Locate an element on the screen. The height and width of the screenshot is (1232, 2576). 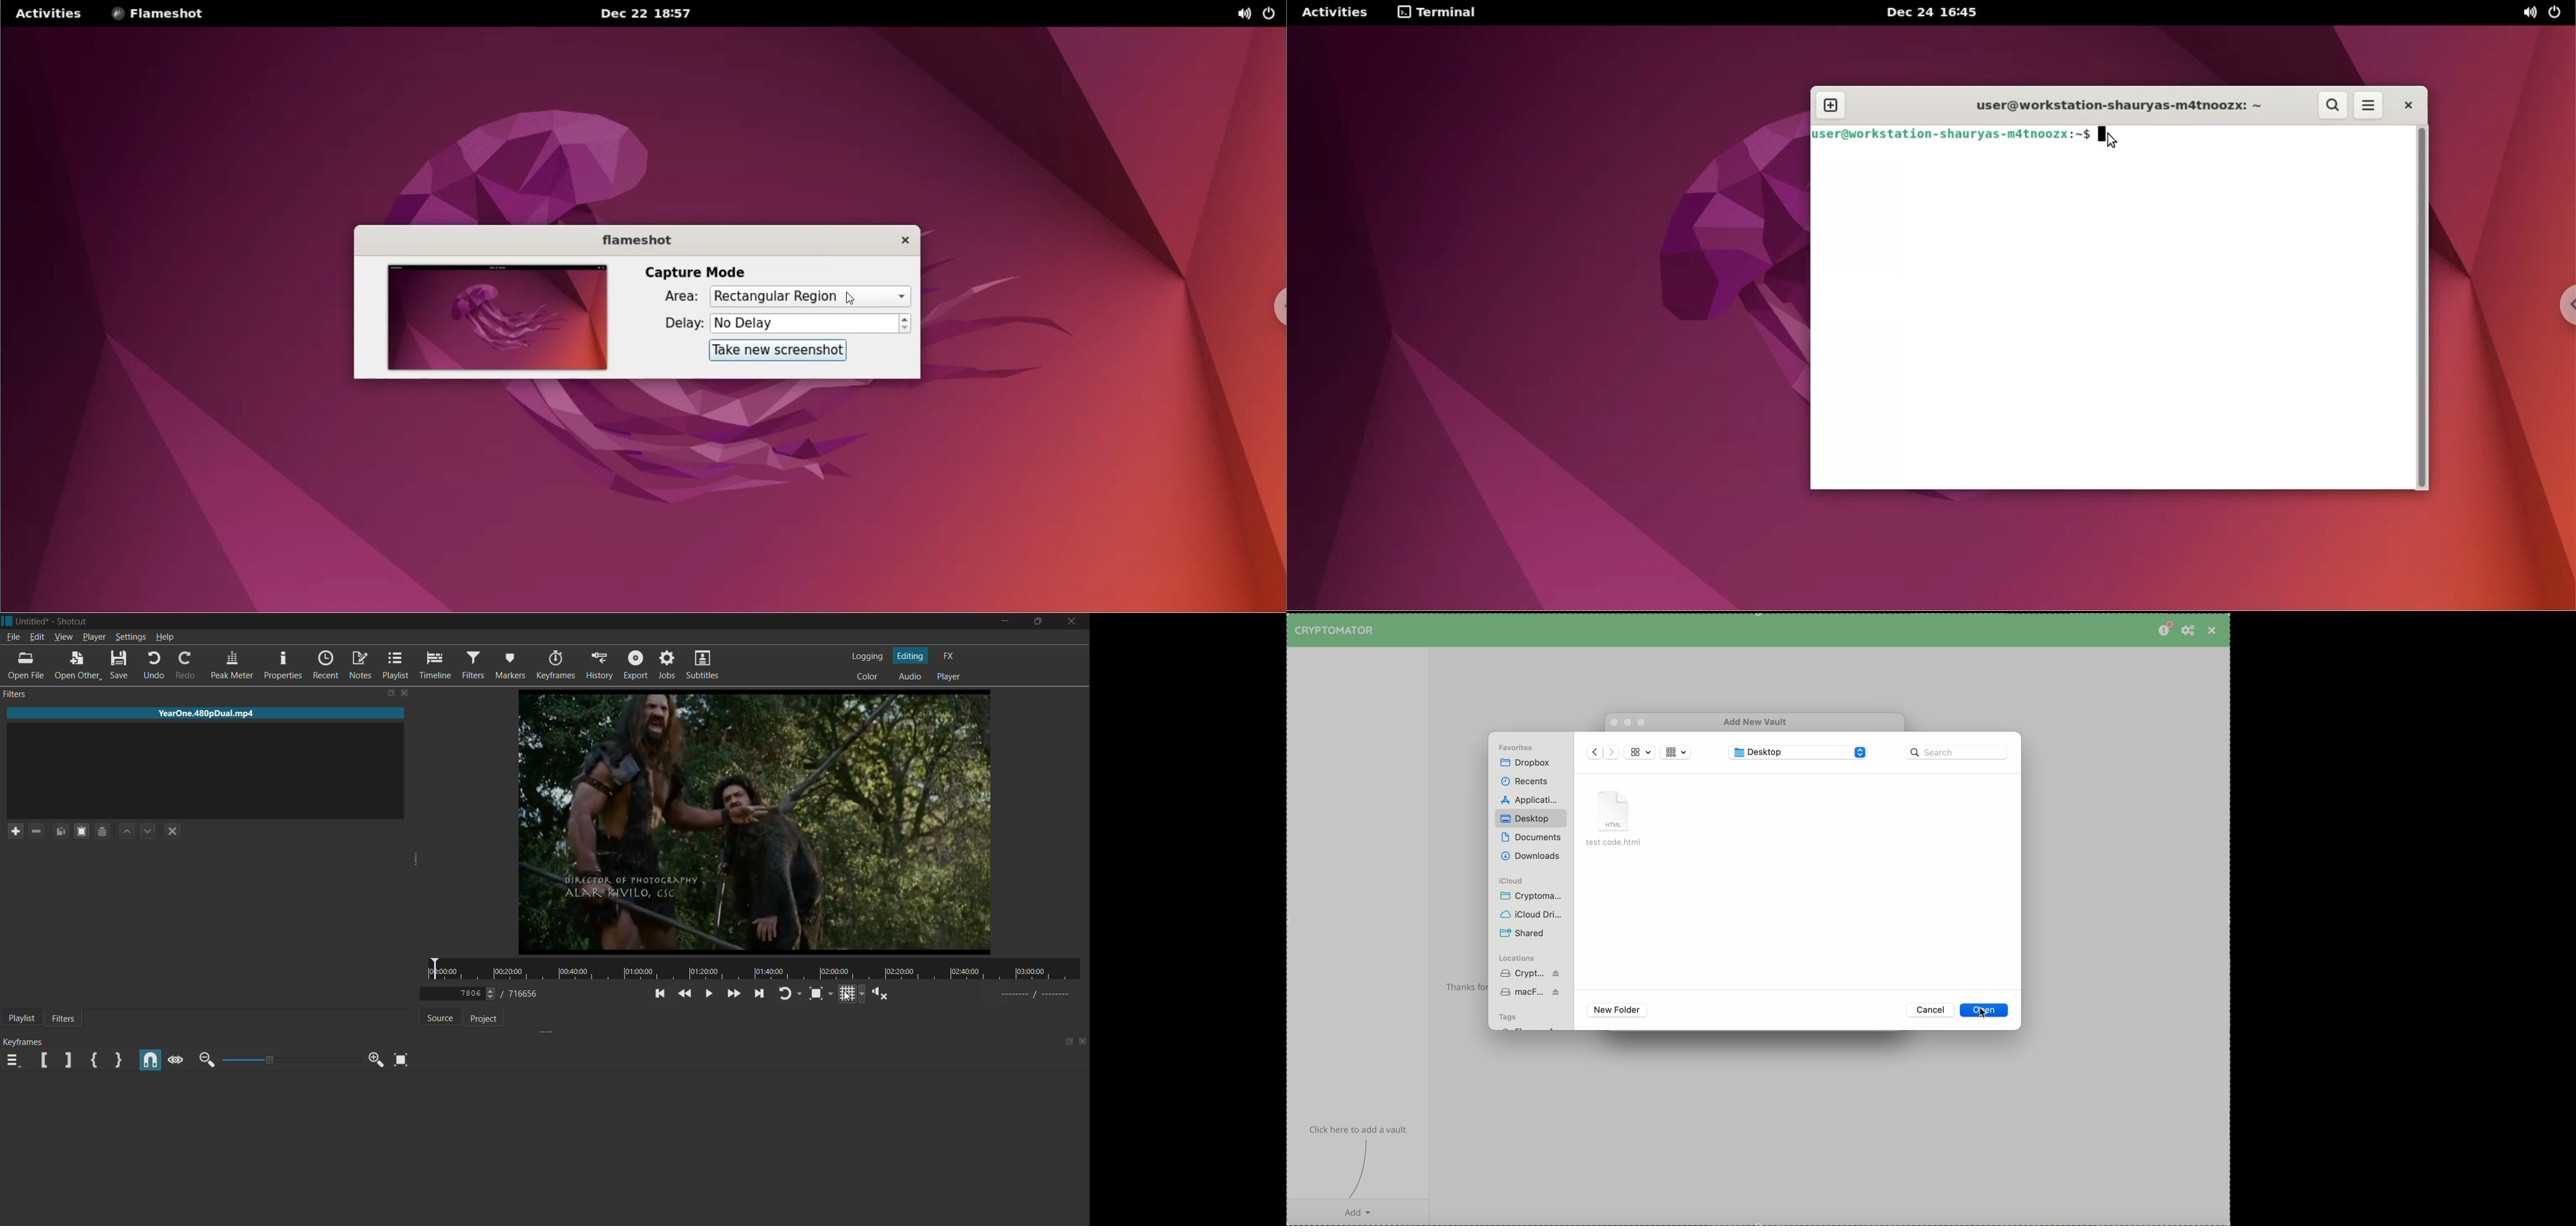
save is located at coordinates (120, 664).